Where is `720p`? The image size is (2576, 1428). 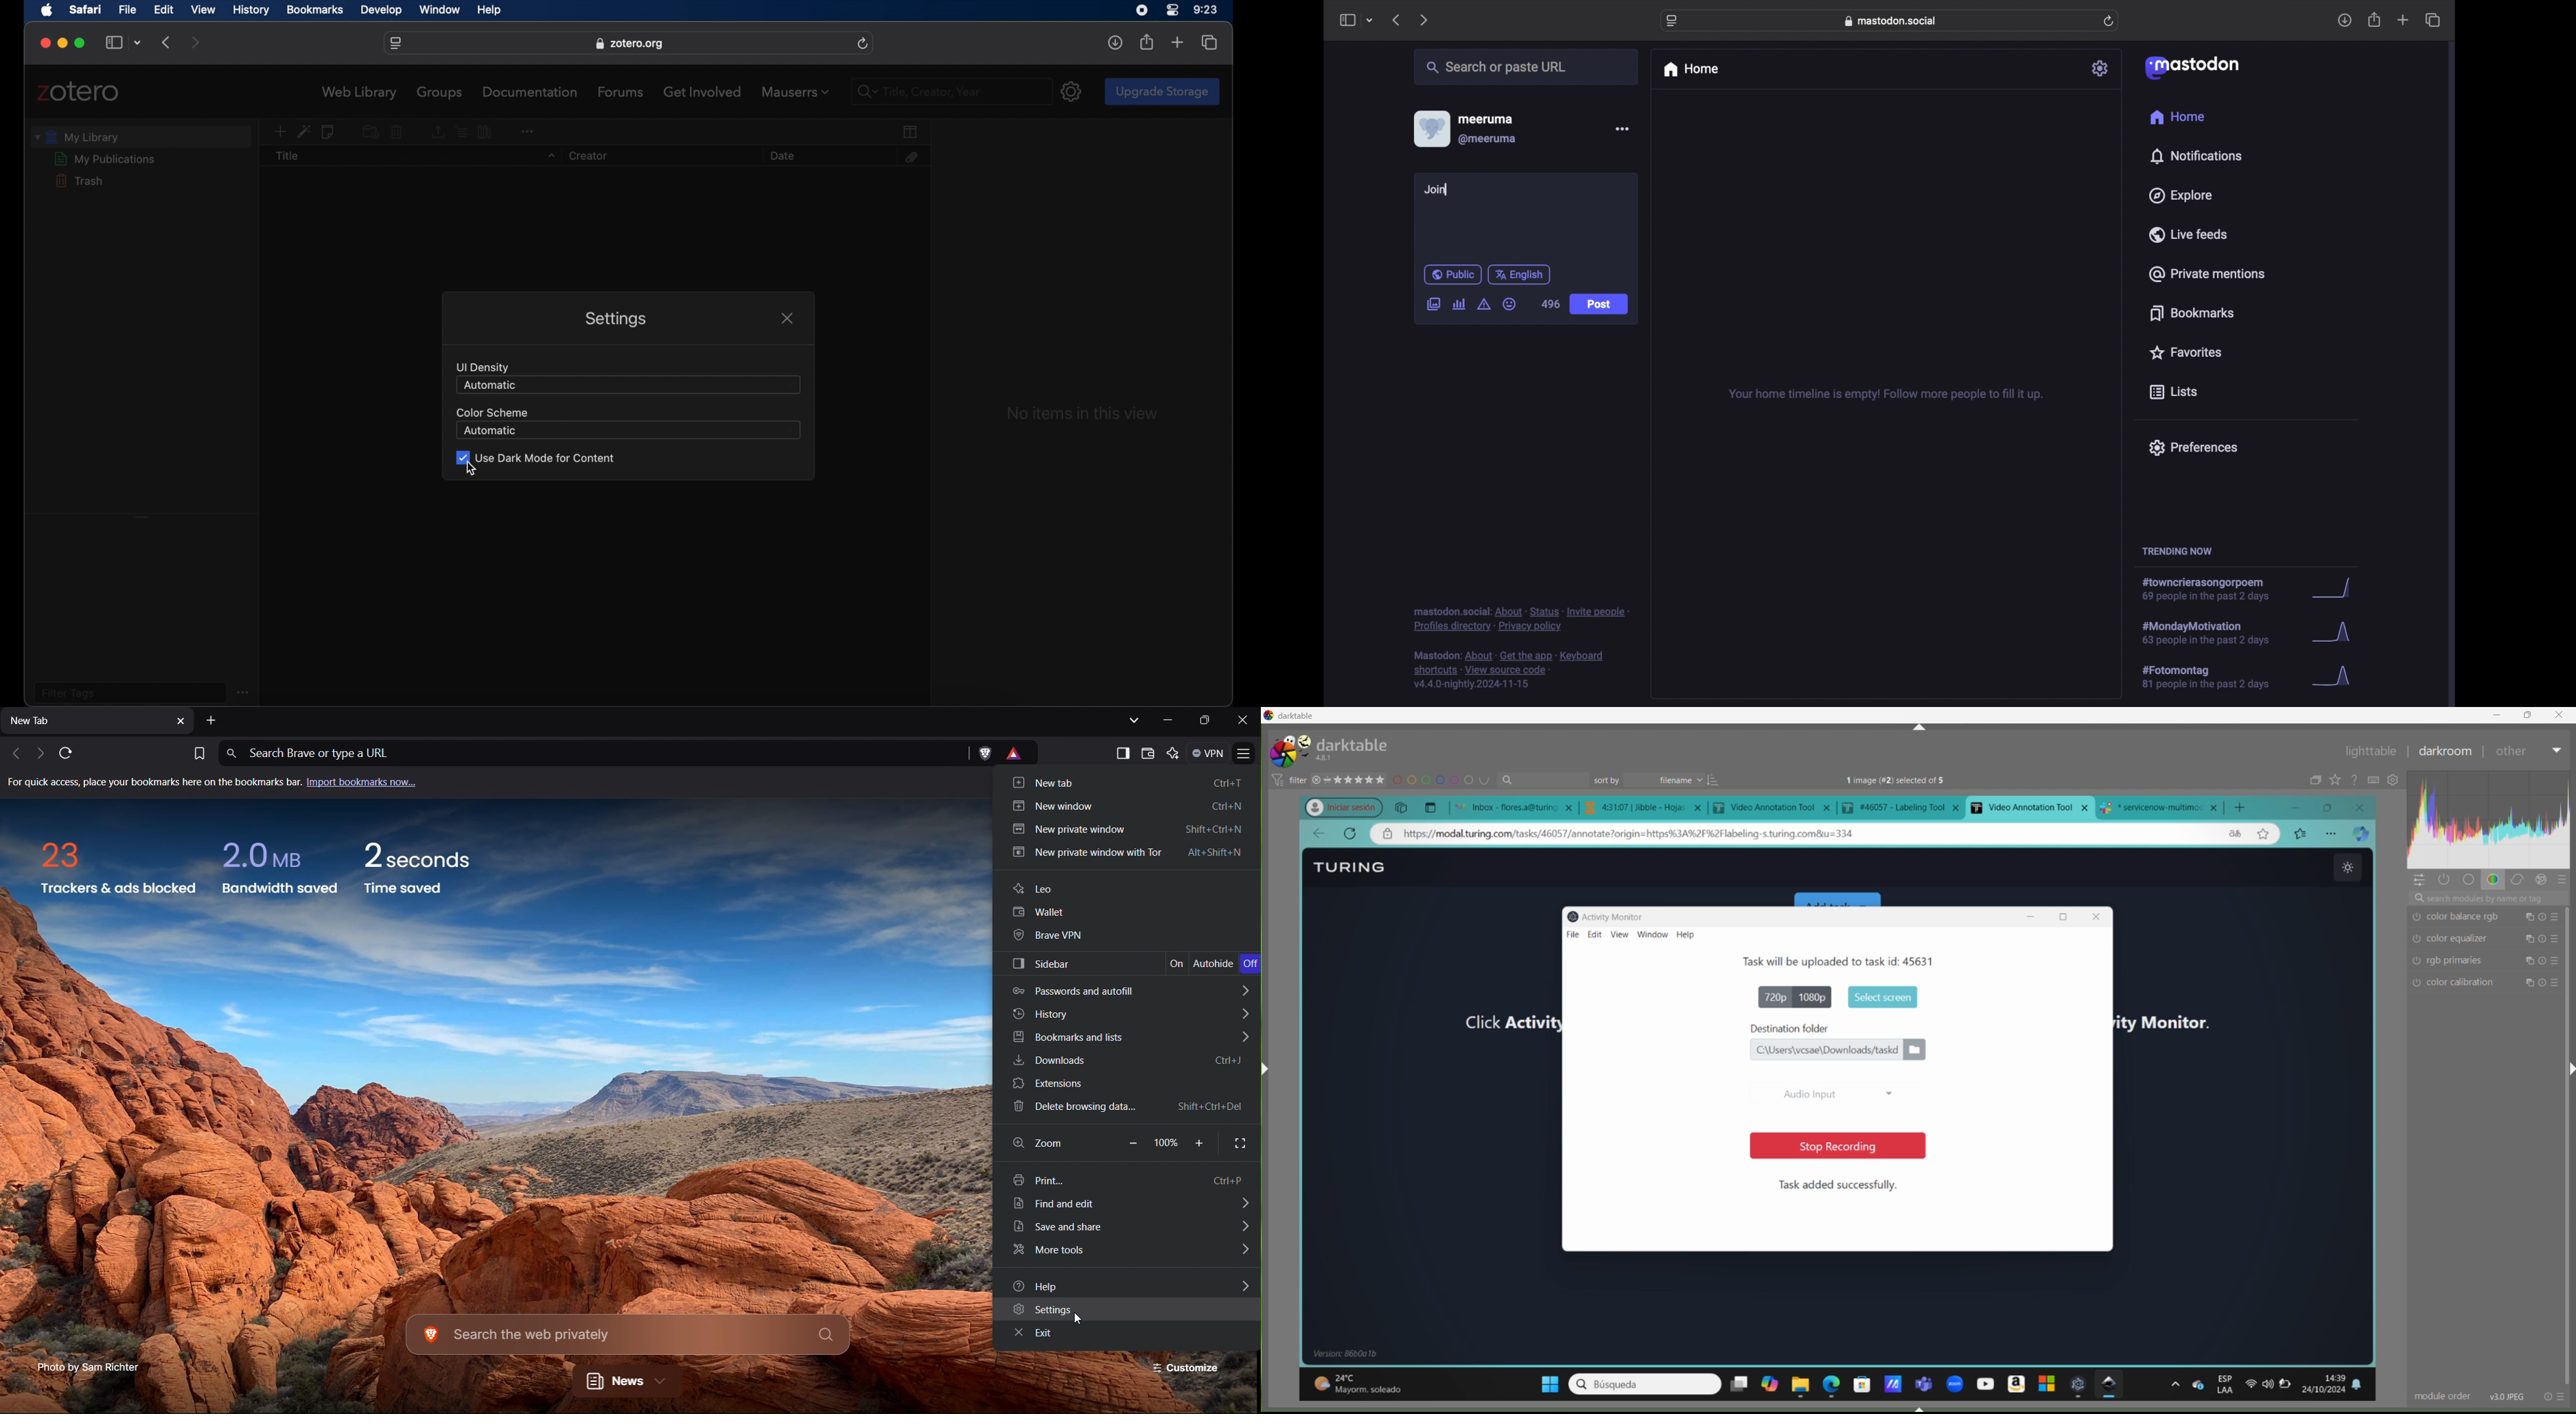
720p is located at coordinates (1768, 996).